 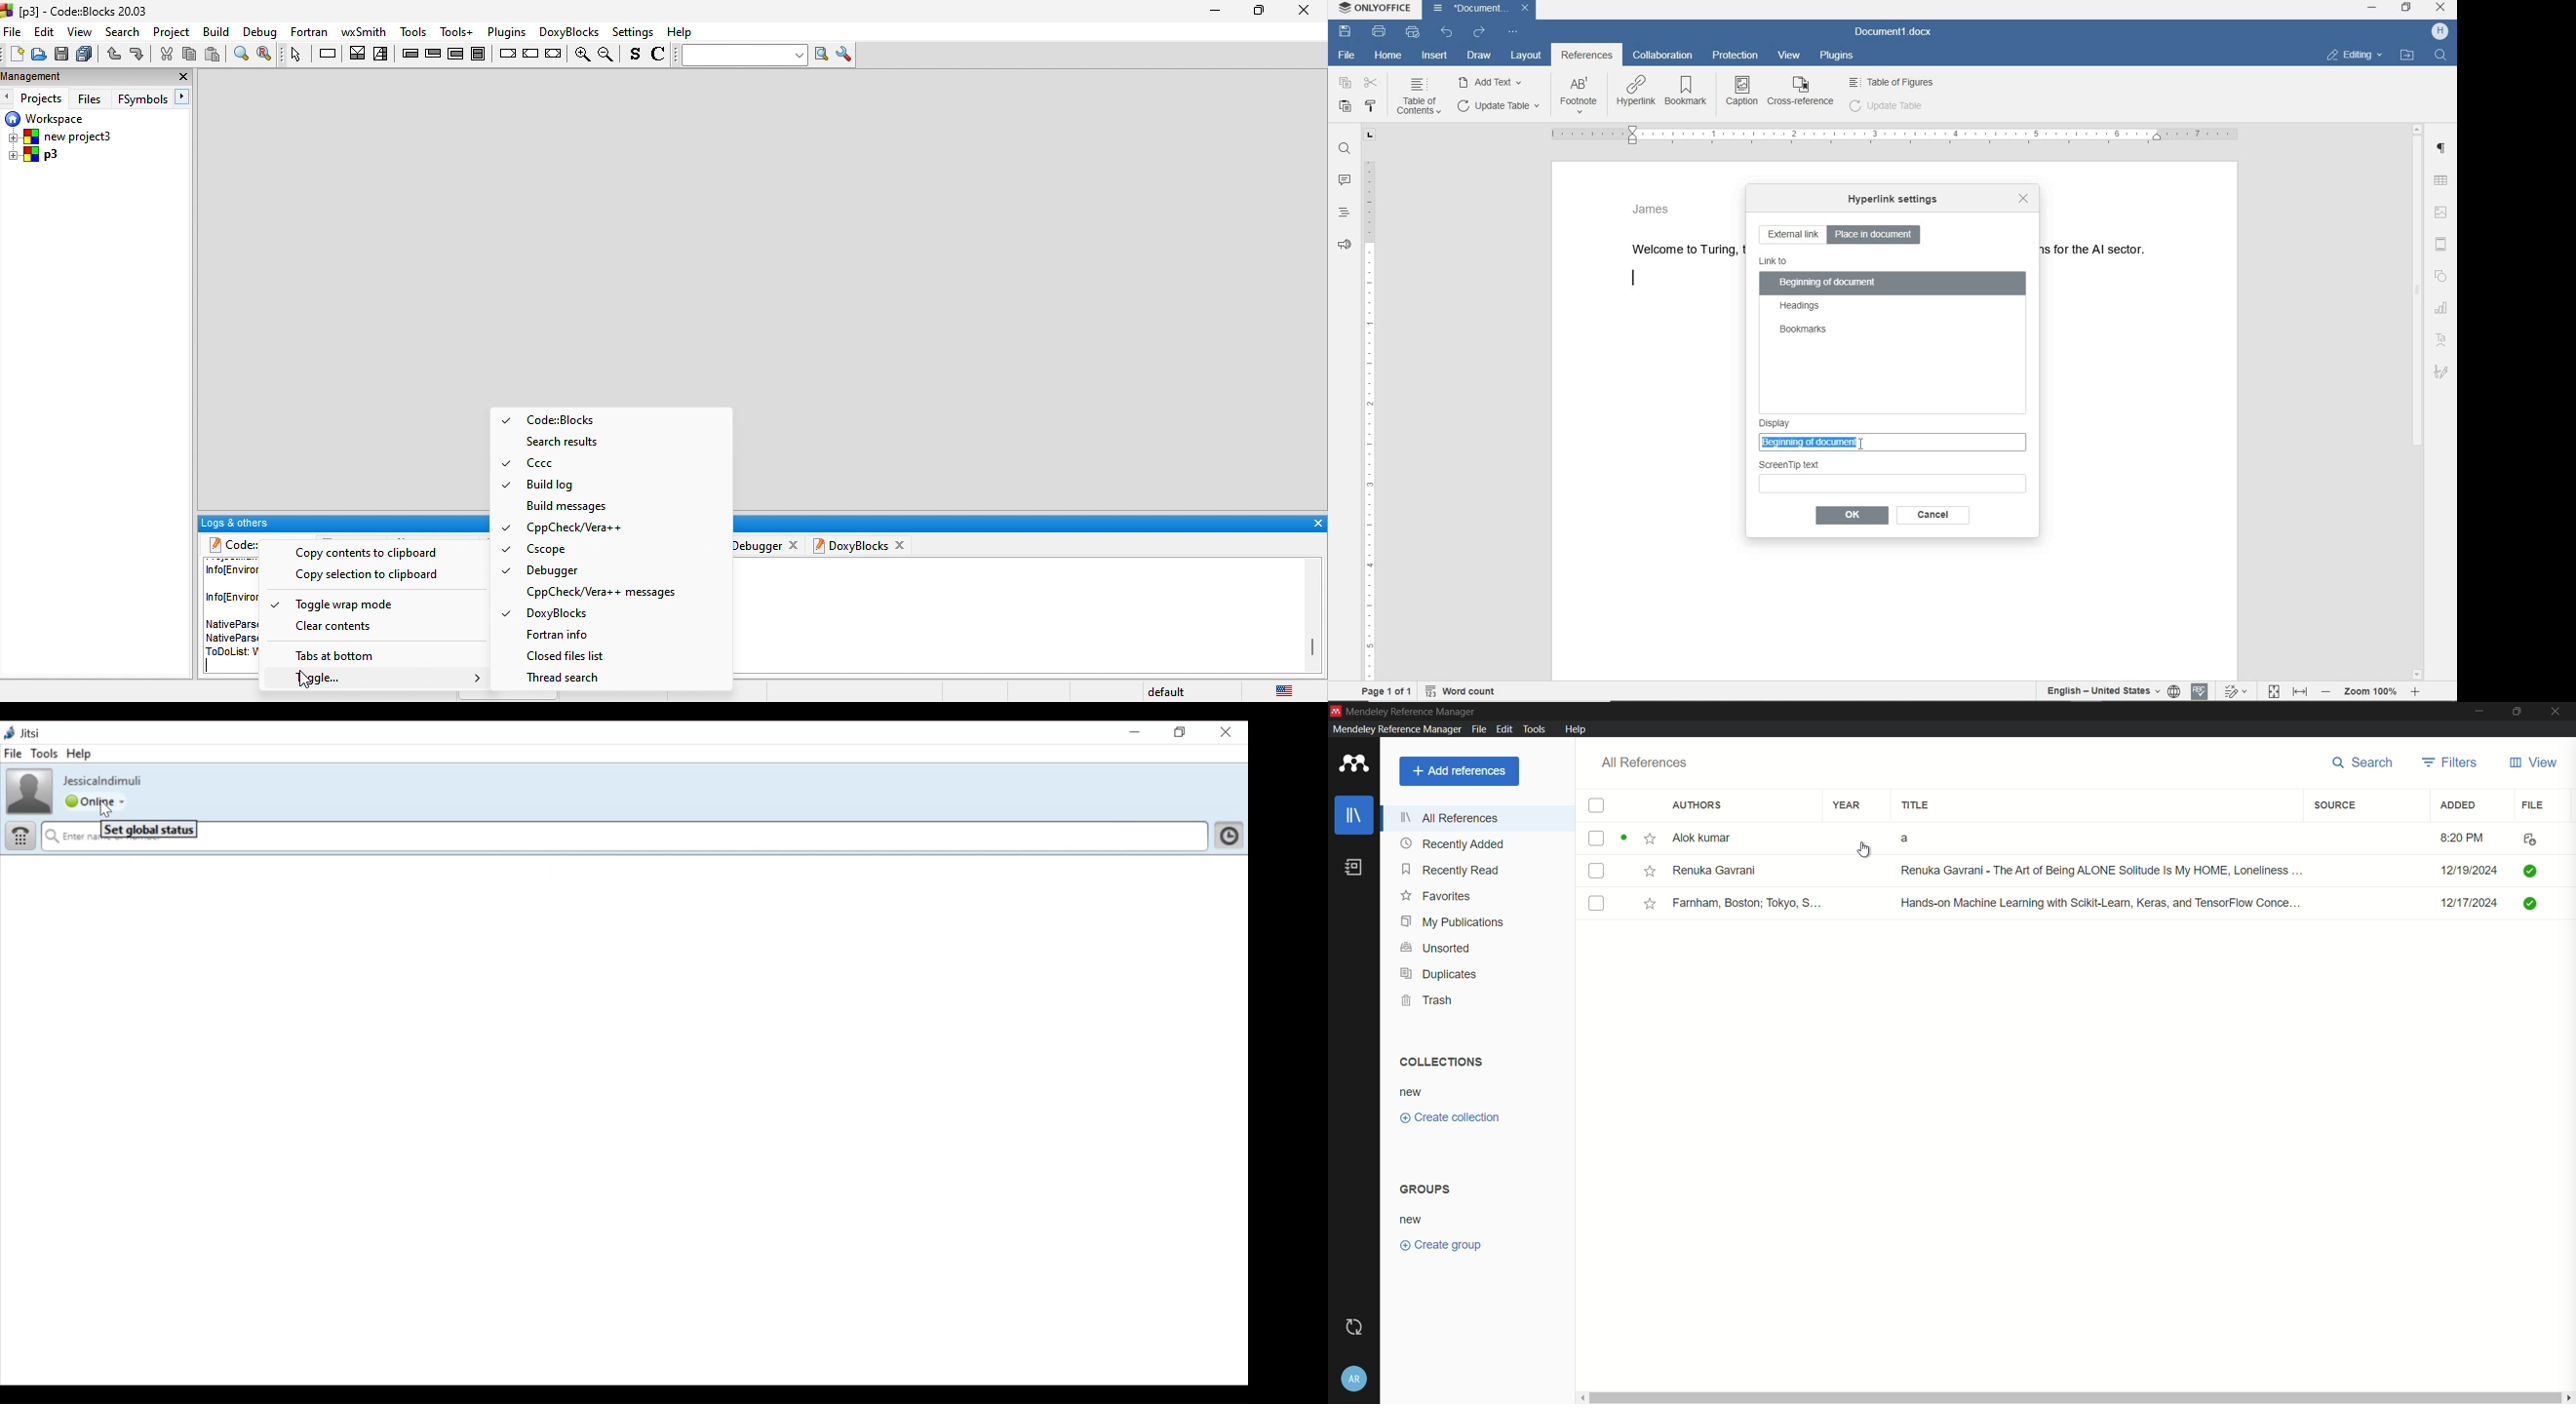 I want to click on duplicates, so click(x=1438, y=975).